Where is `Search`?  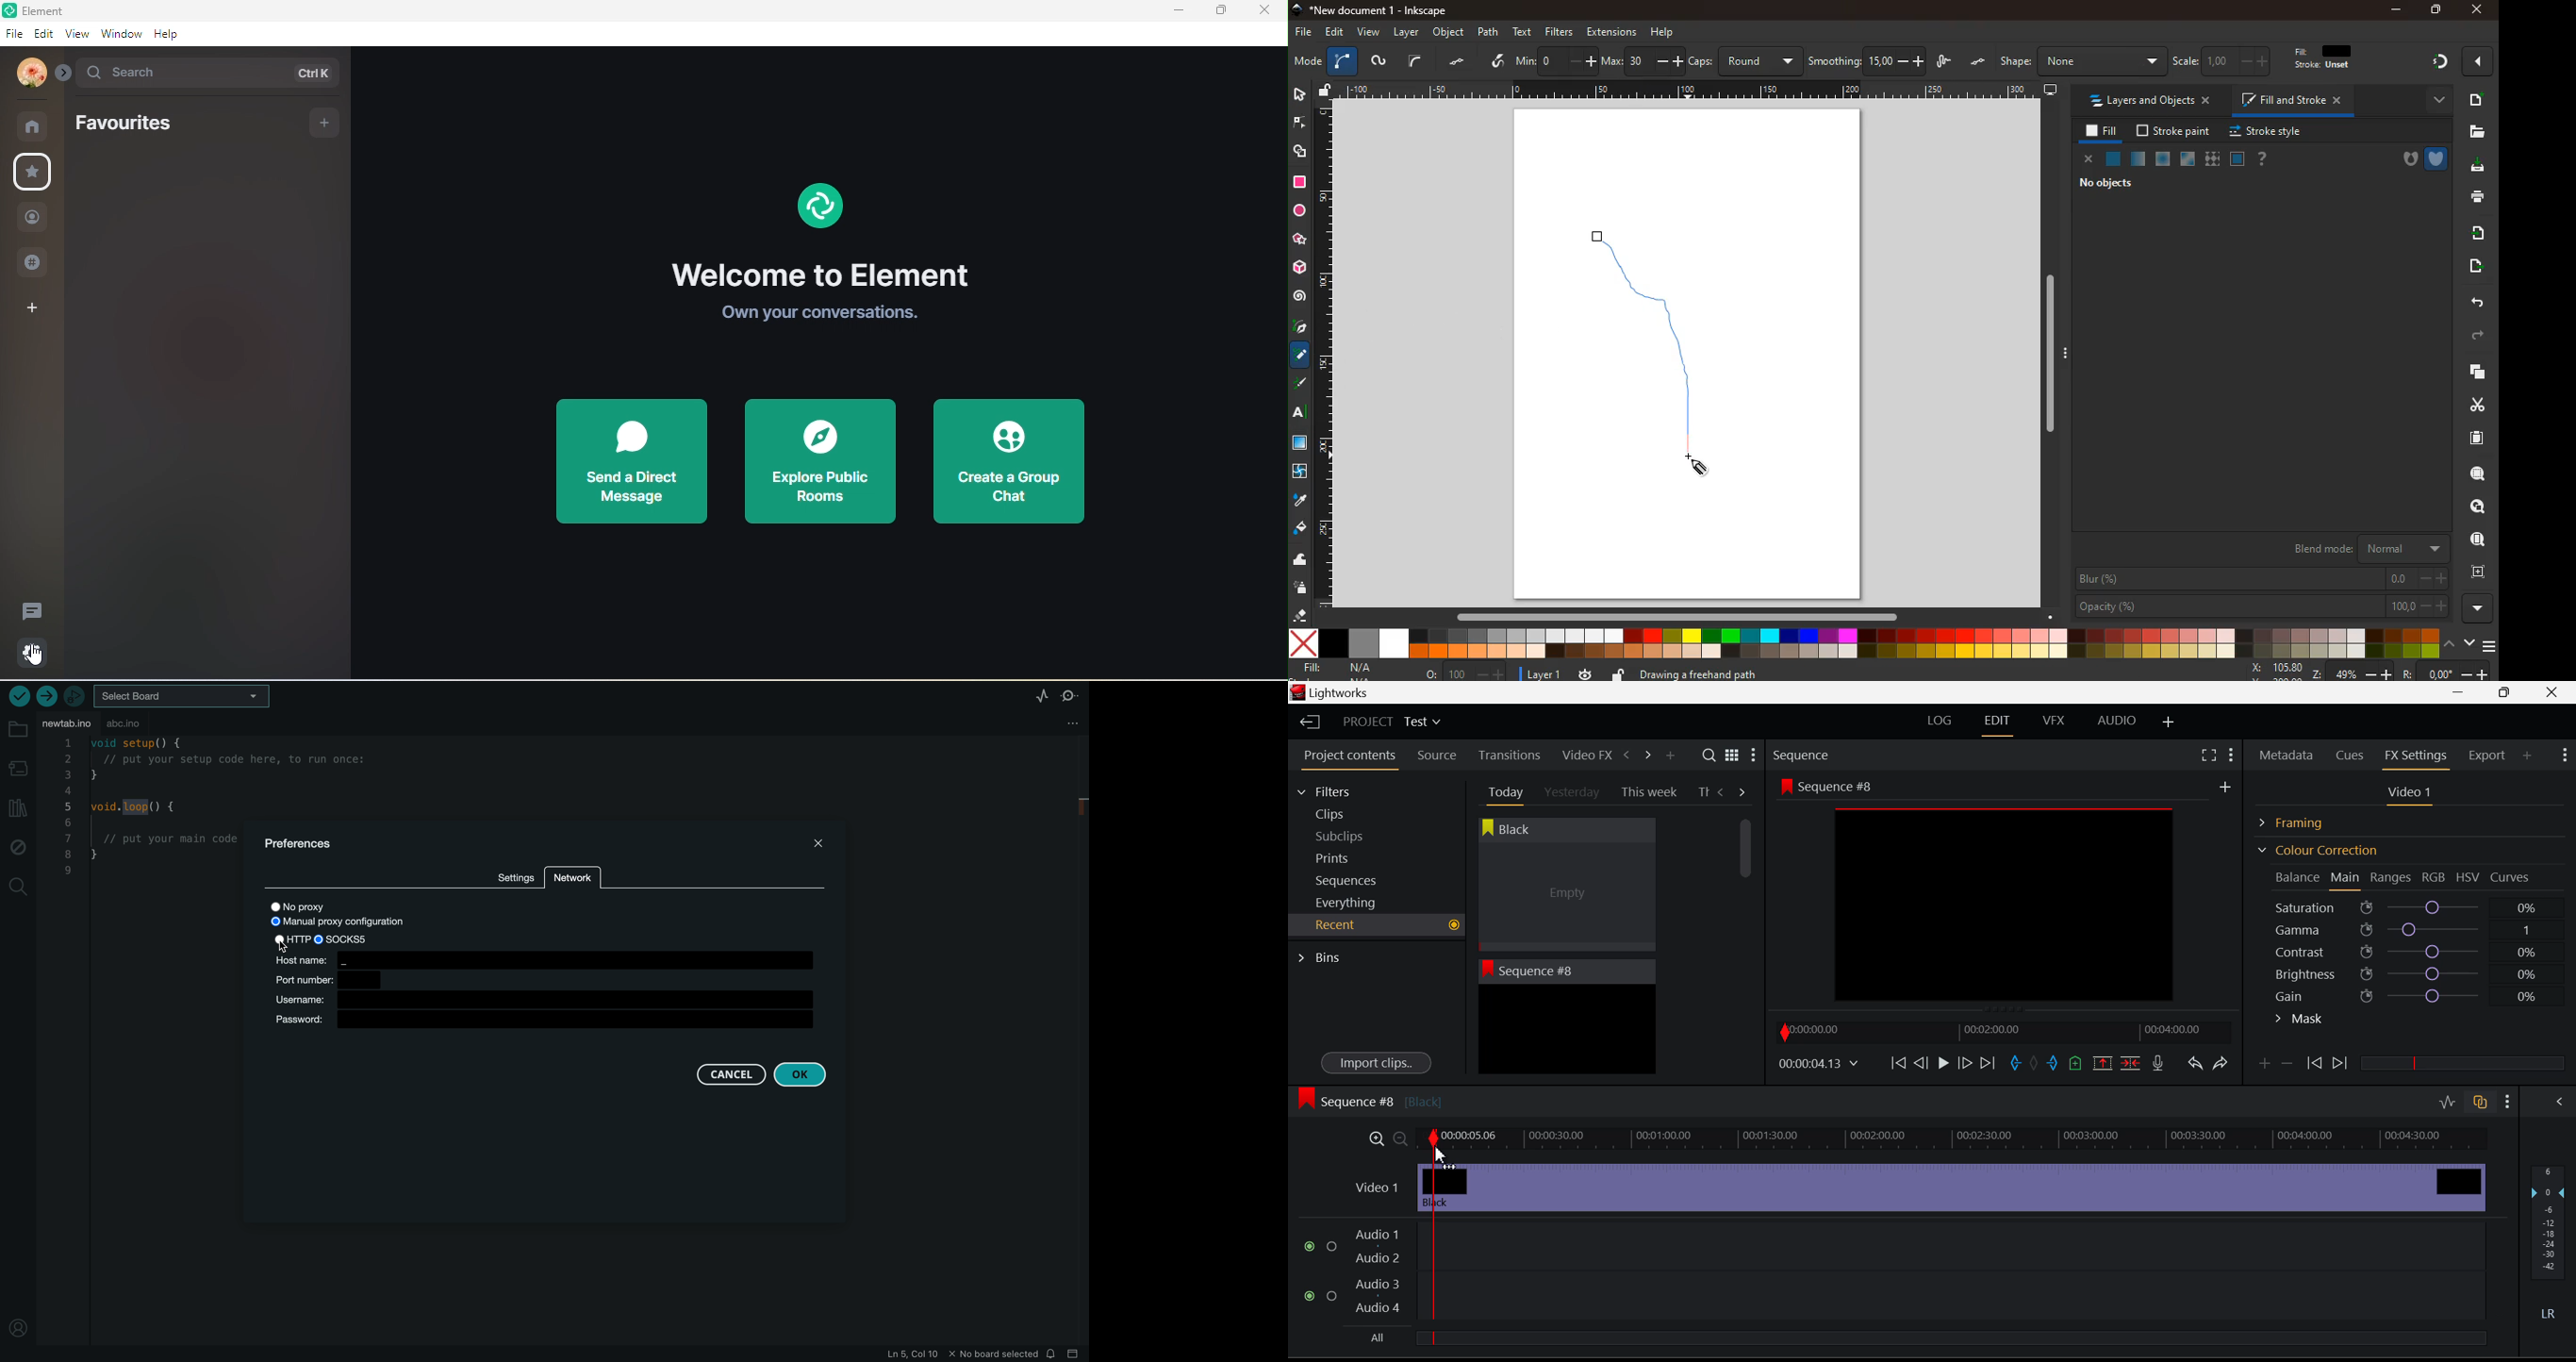 Search is located at coordinates (1711, 755).